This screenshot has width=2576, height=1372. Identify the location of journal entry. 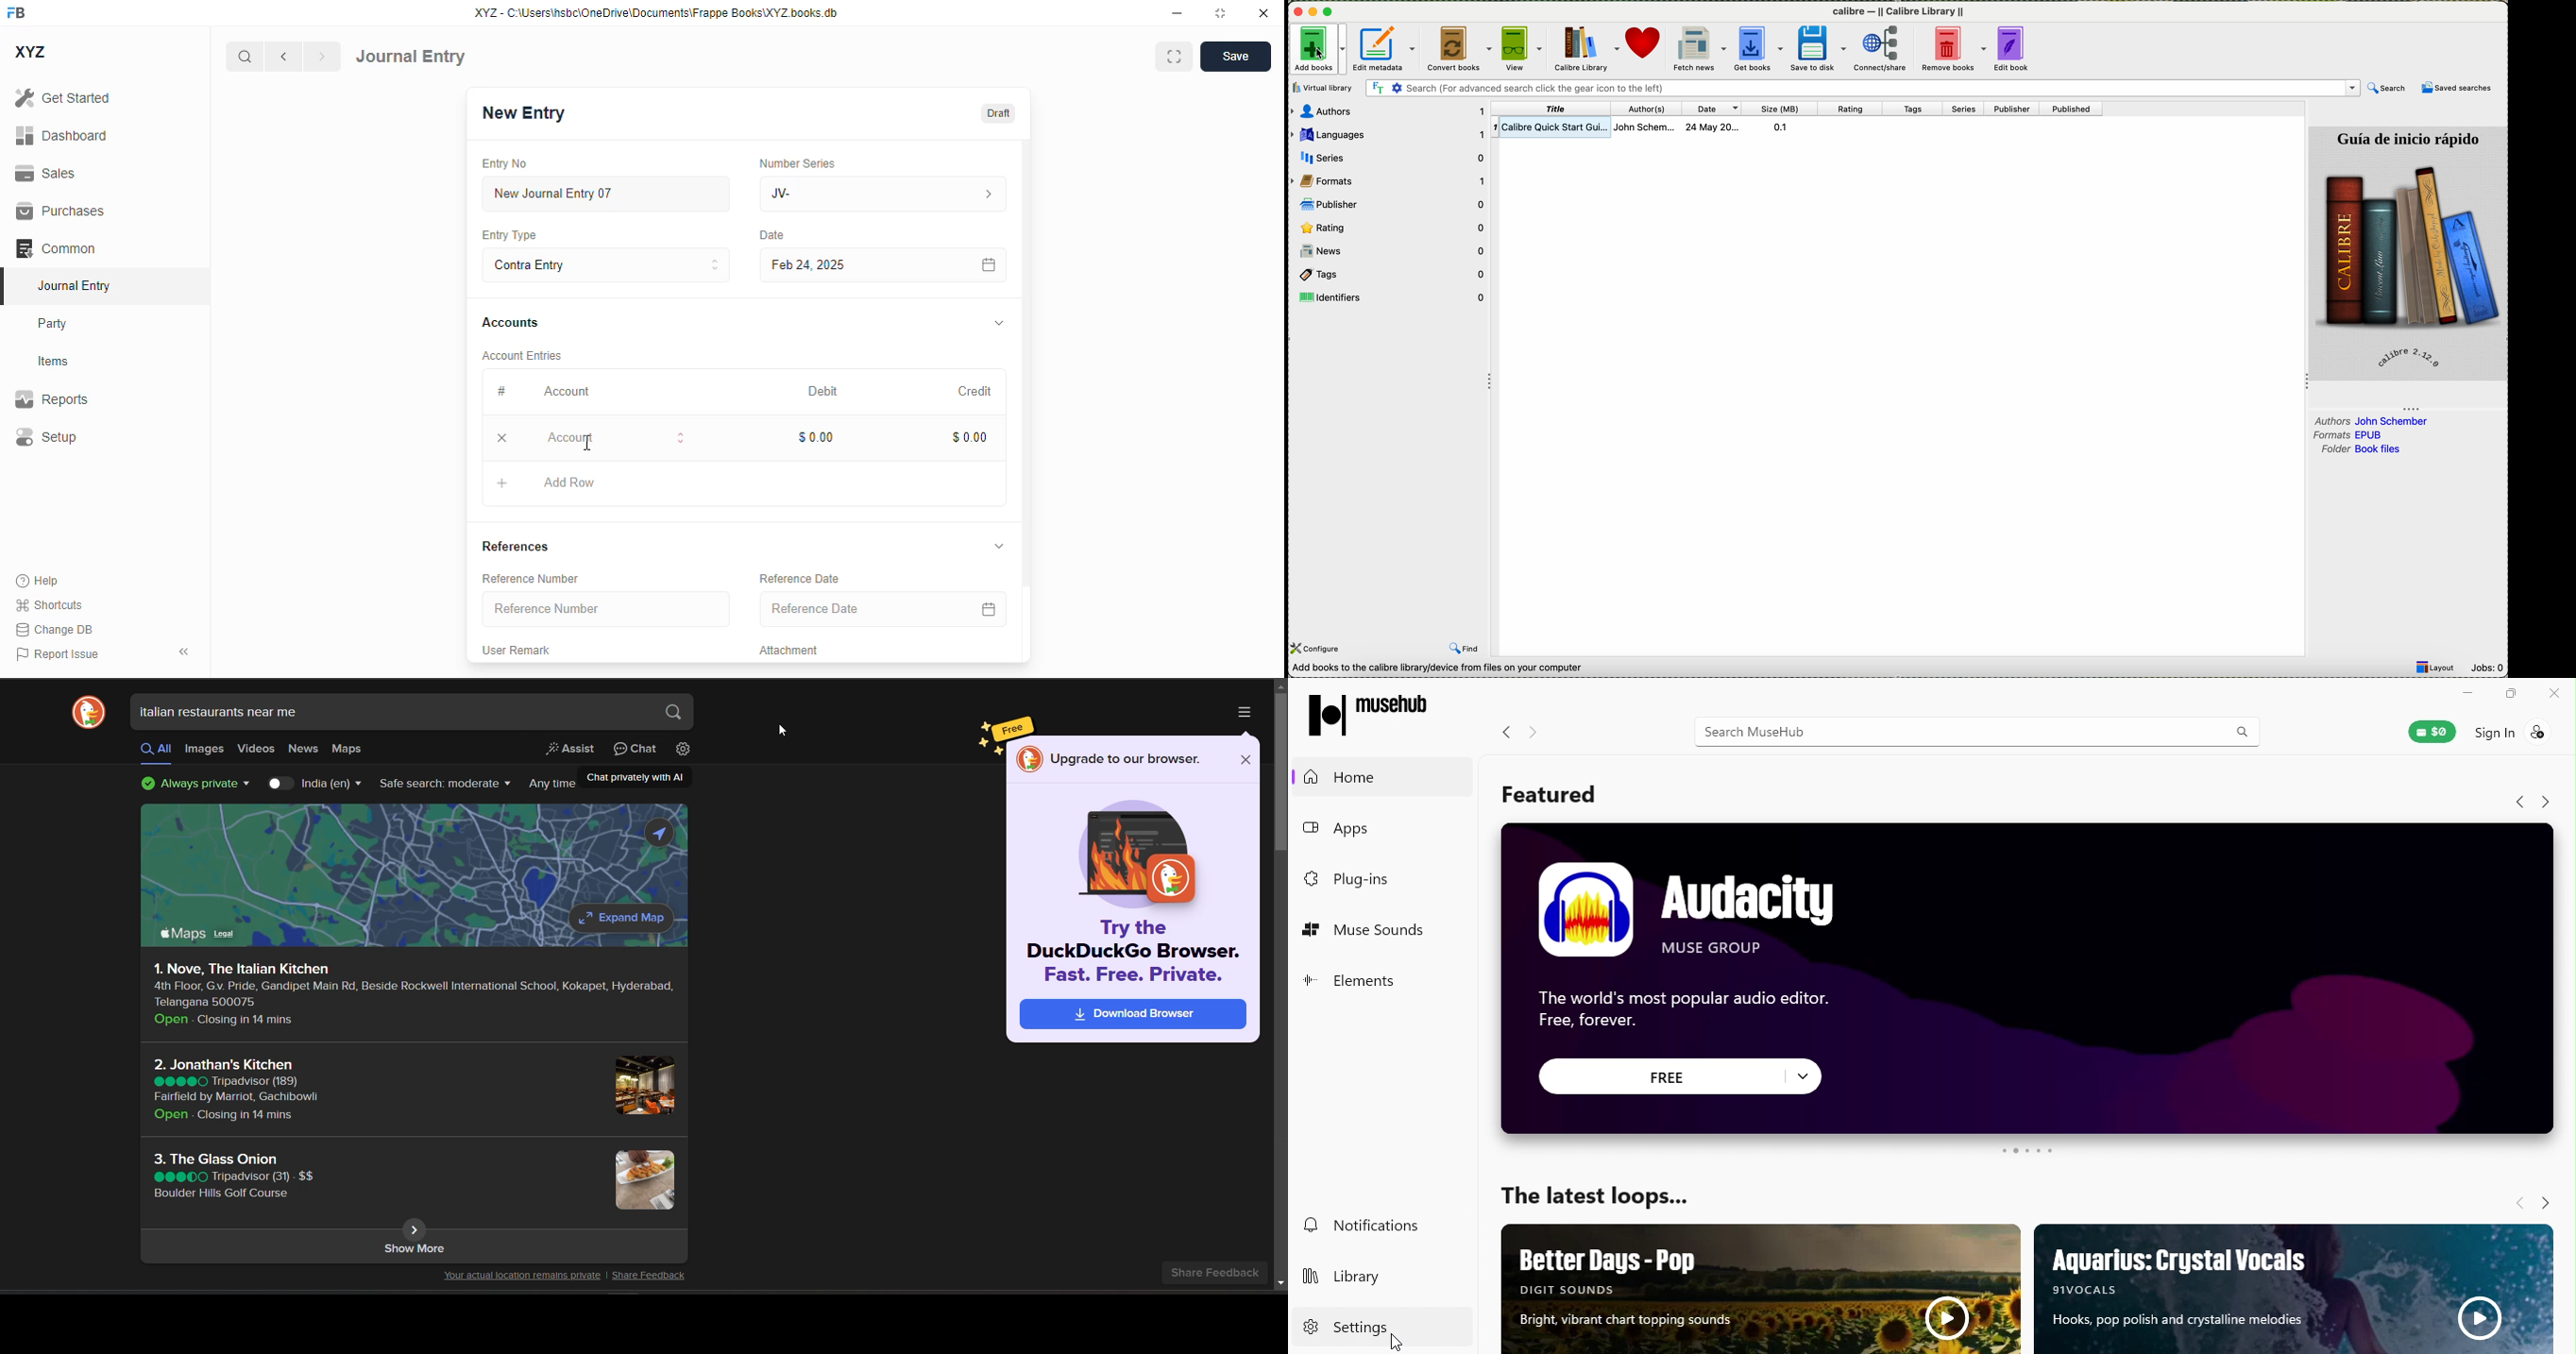
(75, 285).